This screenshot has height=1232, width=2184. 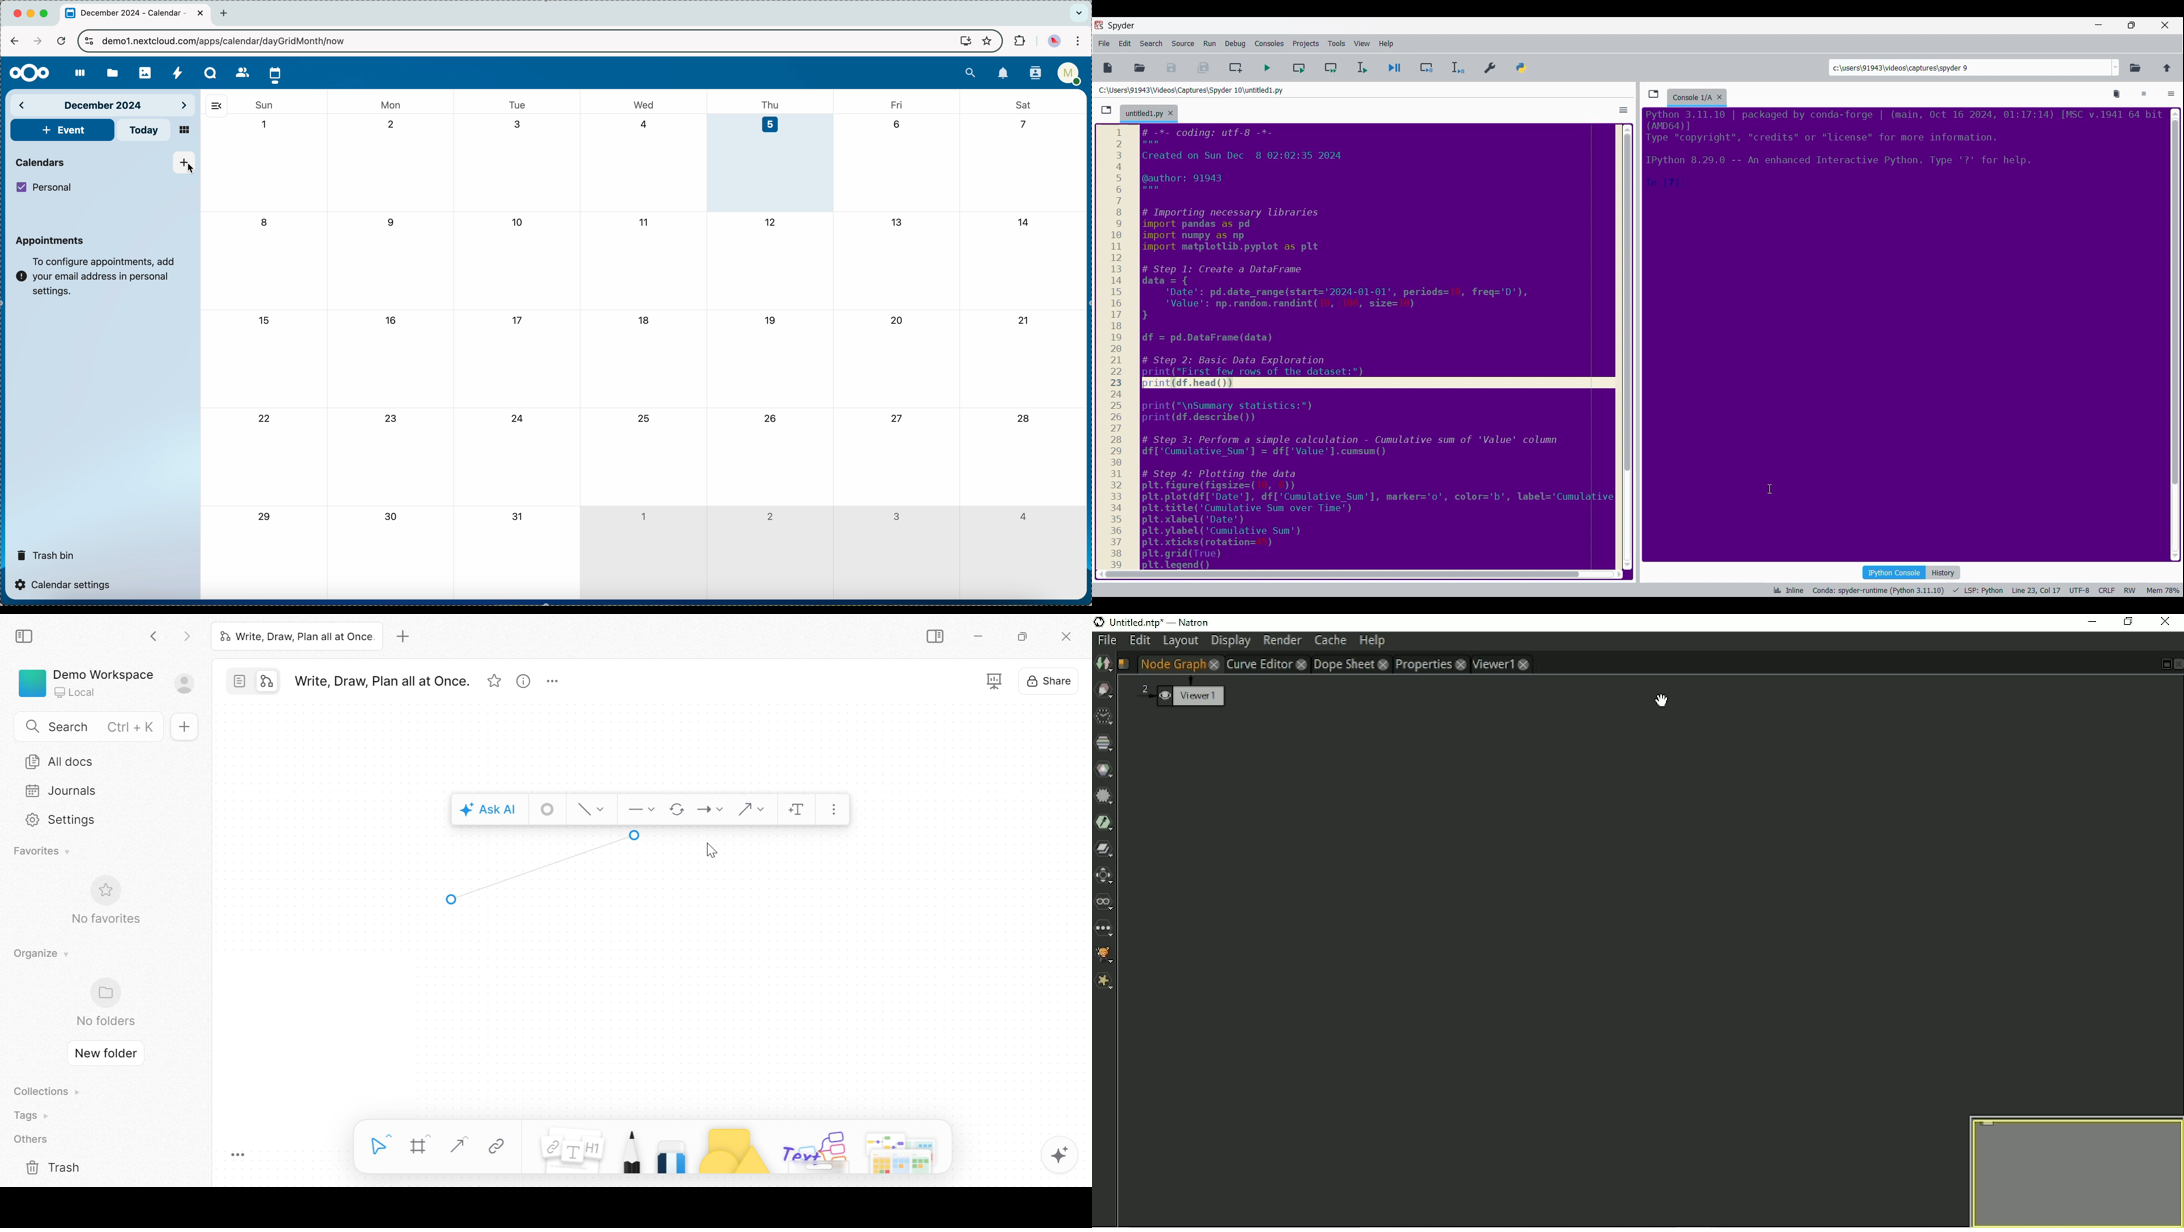 I want to click on Local, so click(x=76, y=693).